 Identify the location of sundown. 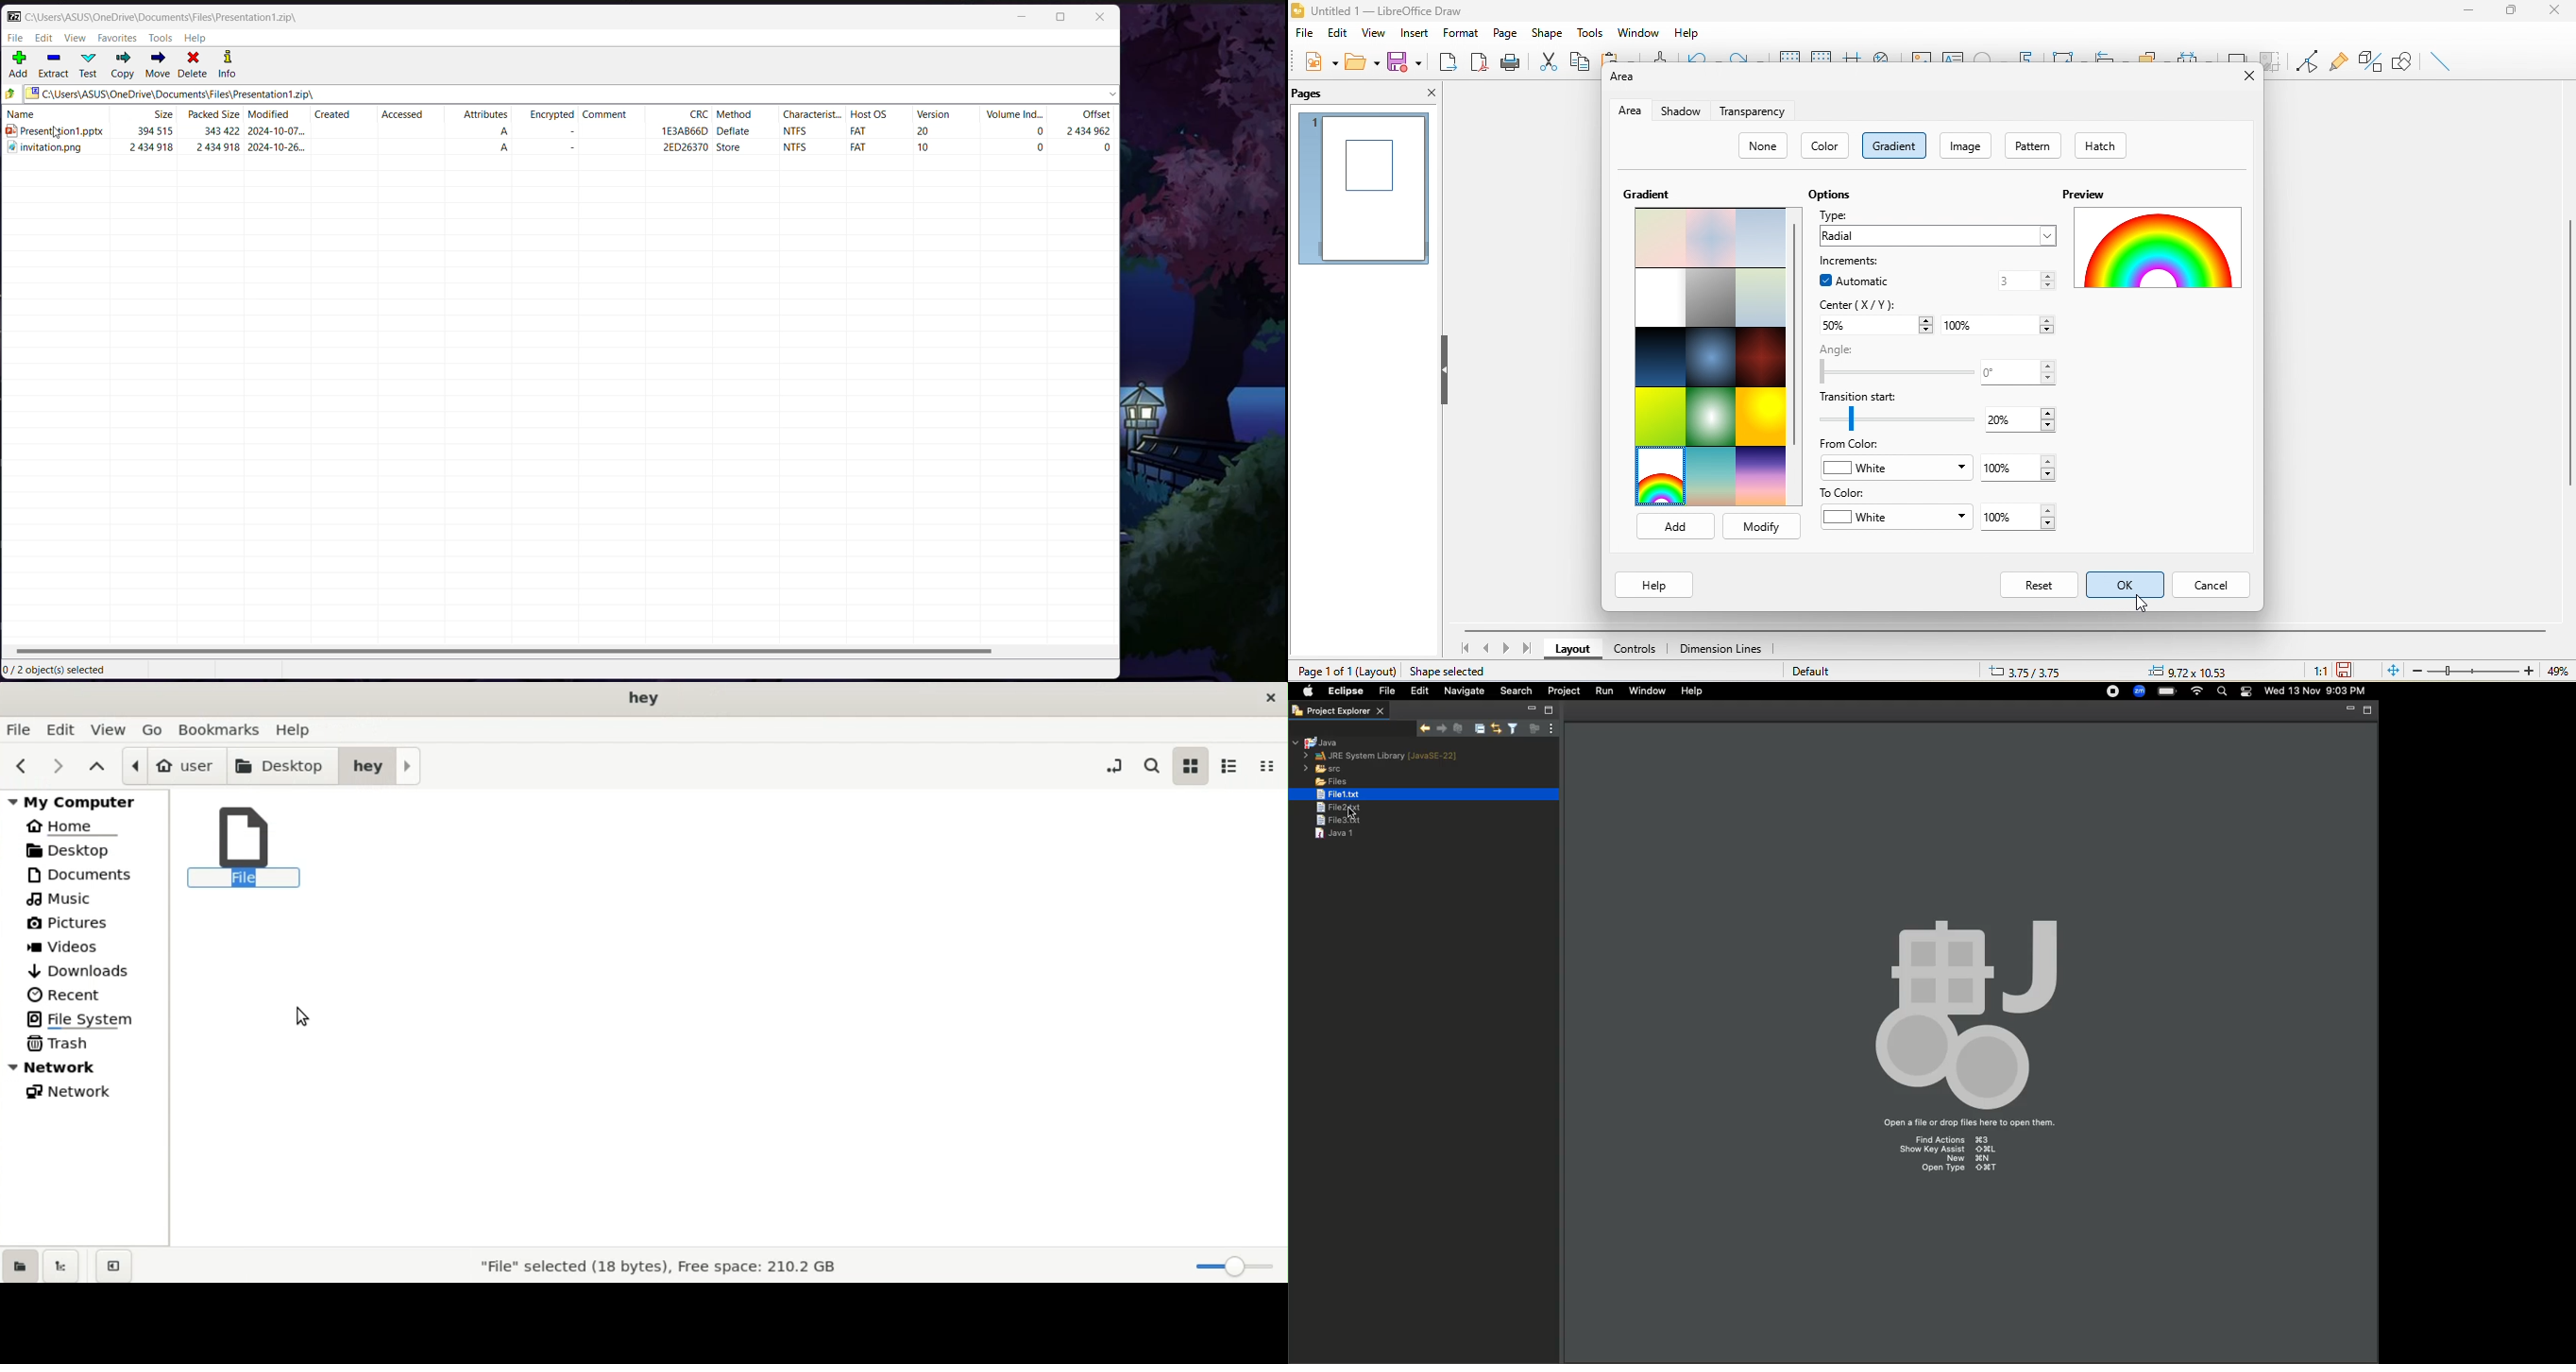
(1760, 476).